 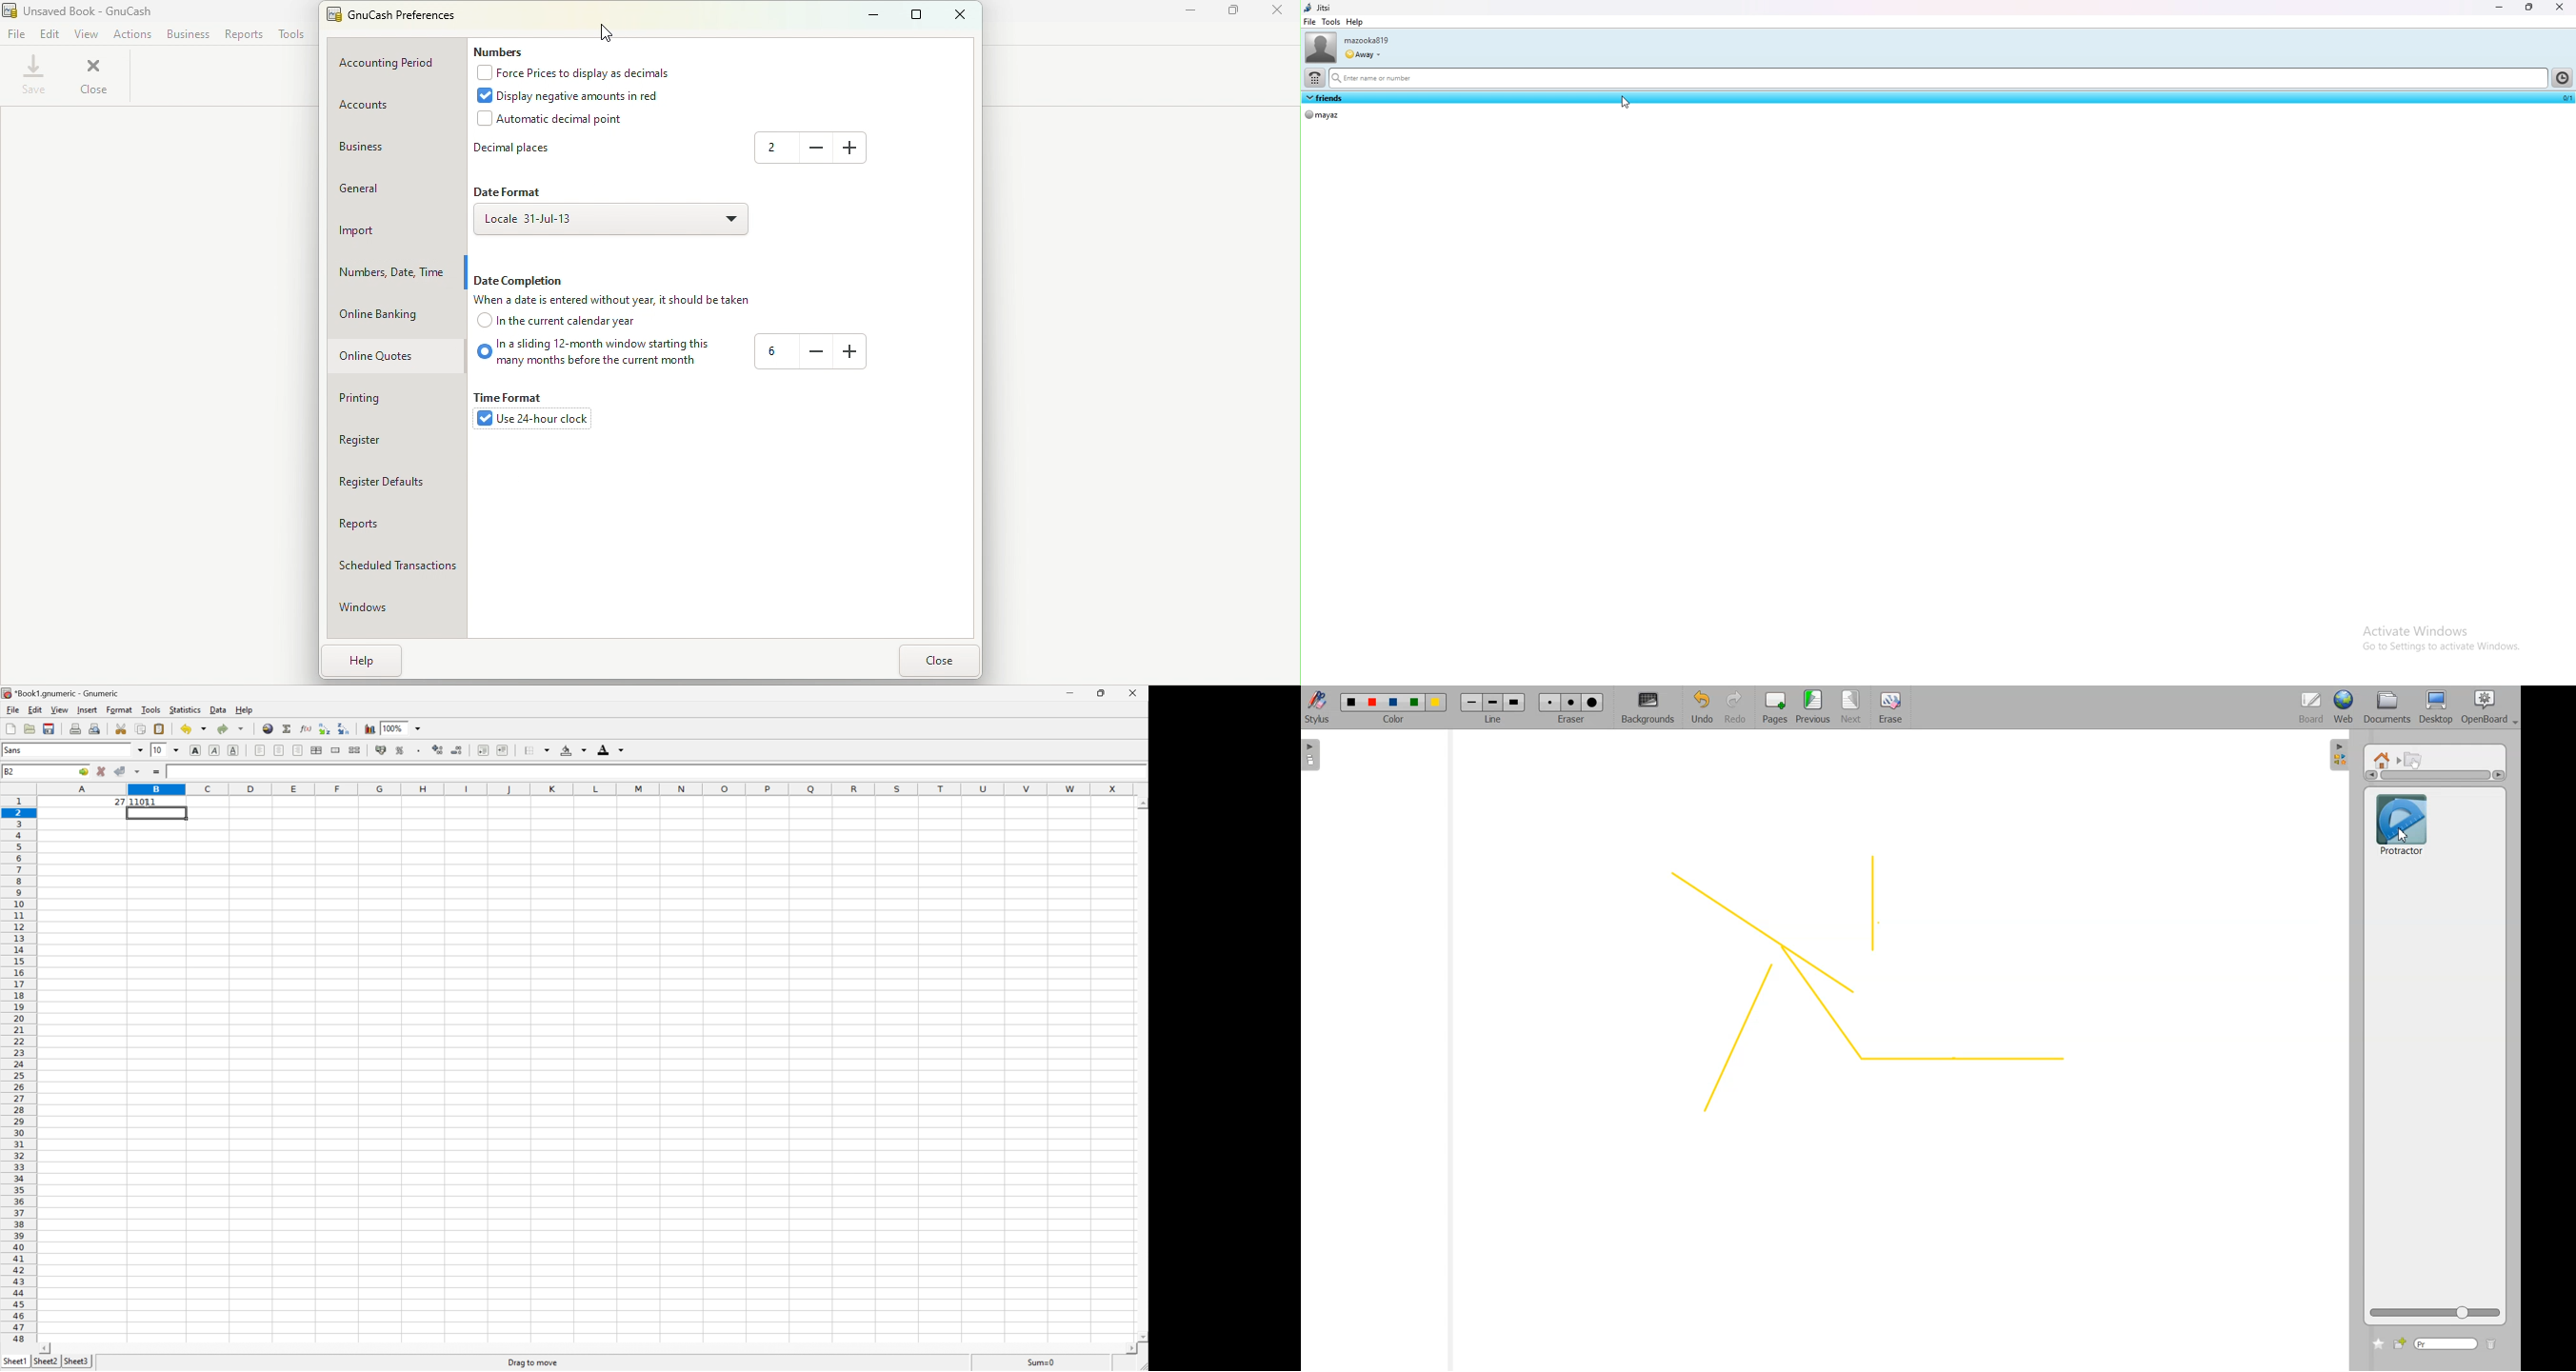 I want to click on Decrease indent, and align the contents to the left, so click(x=483, y=750).